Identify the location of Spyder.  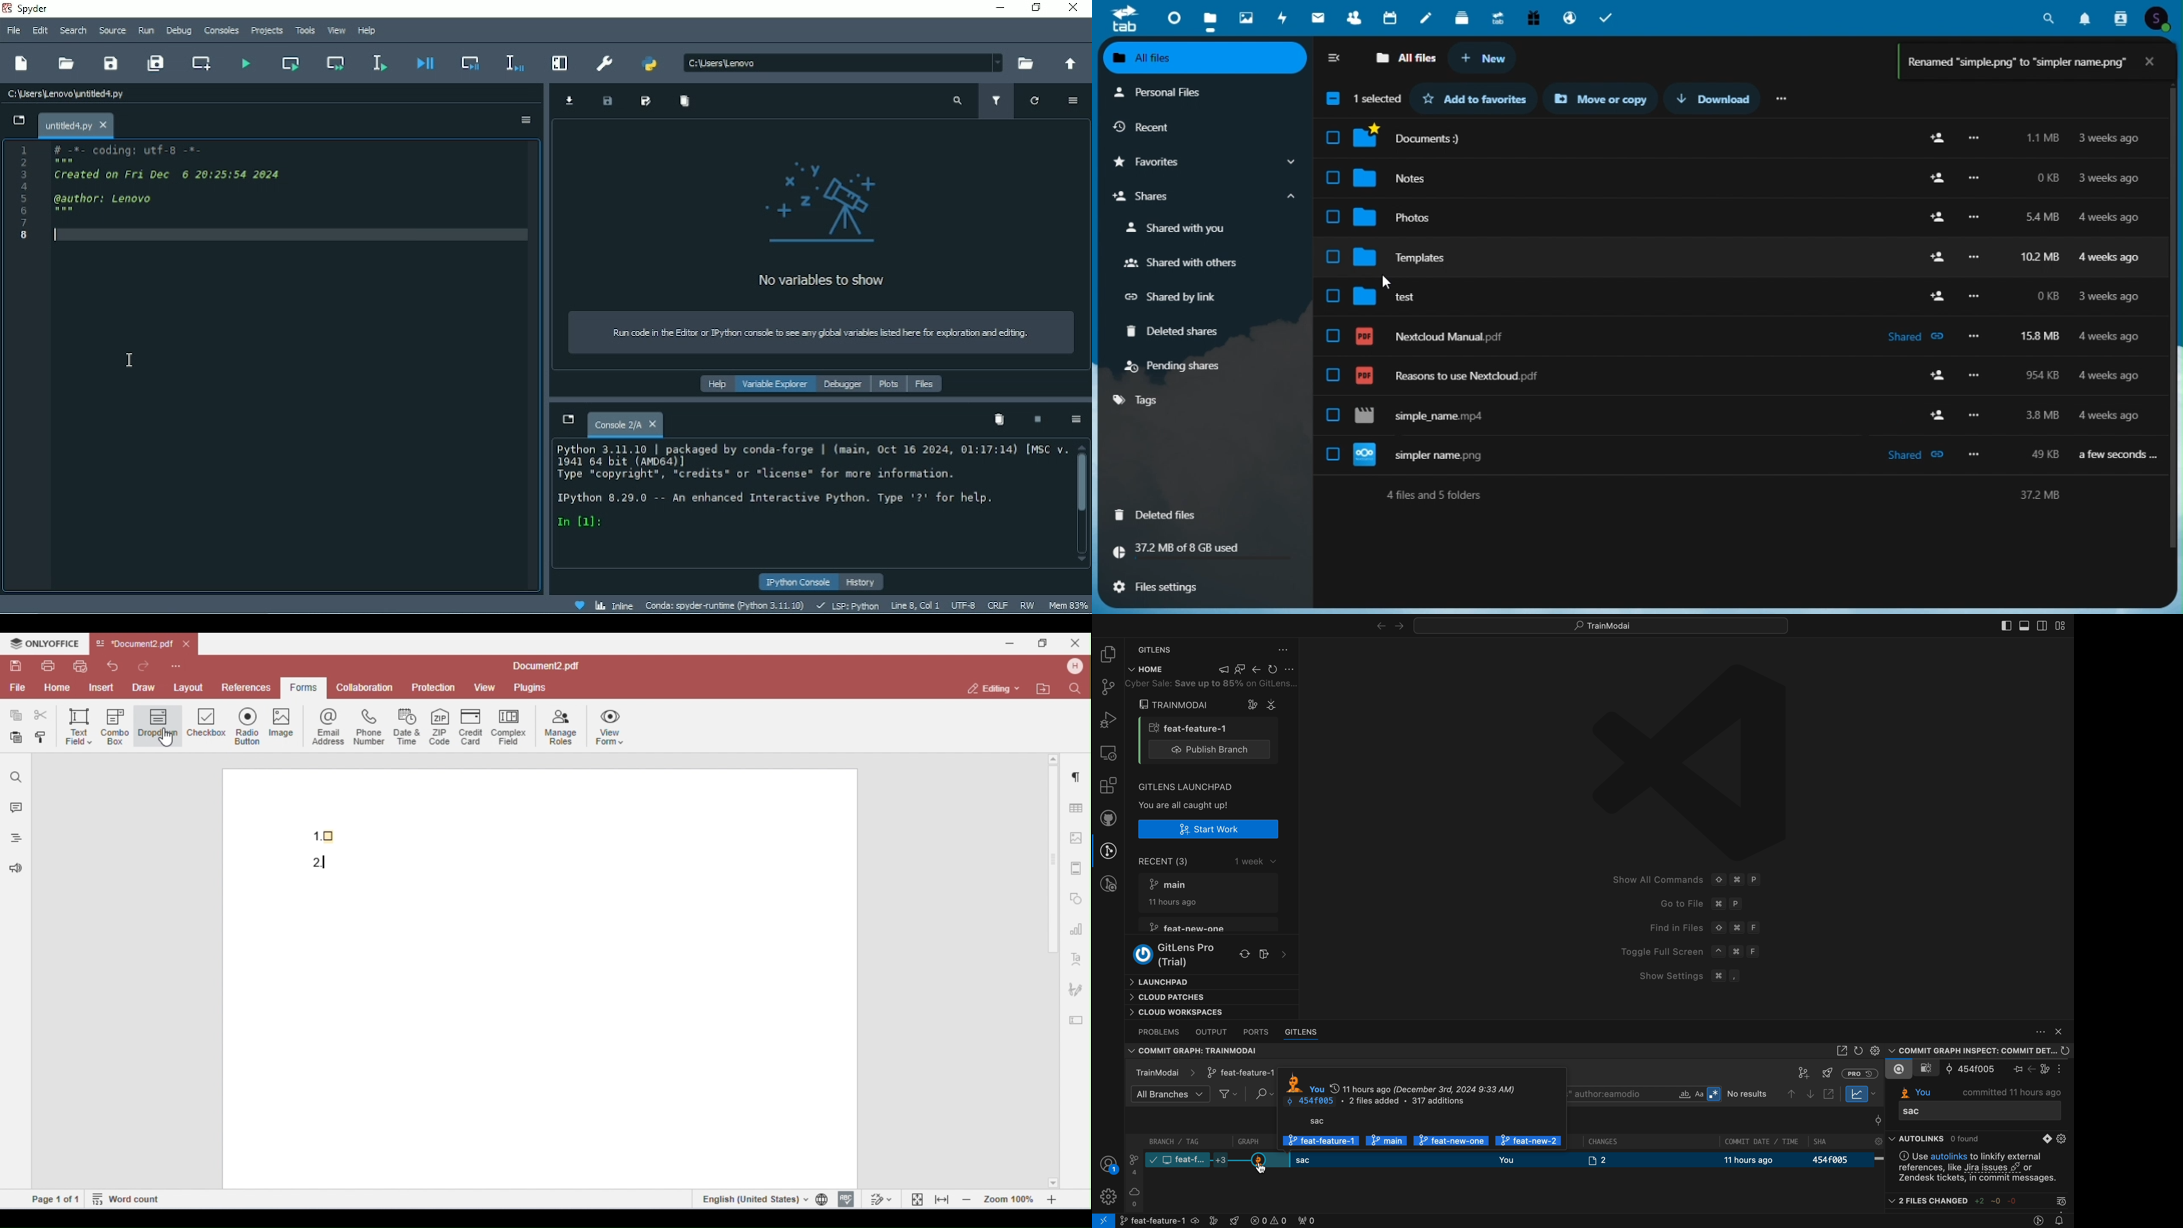
(29, 9).